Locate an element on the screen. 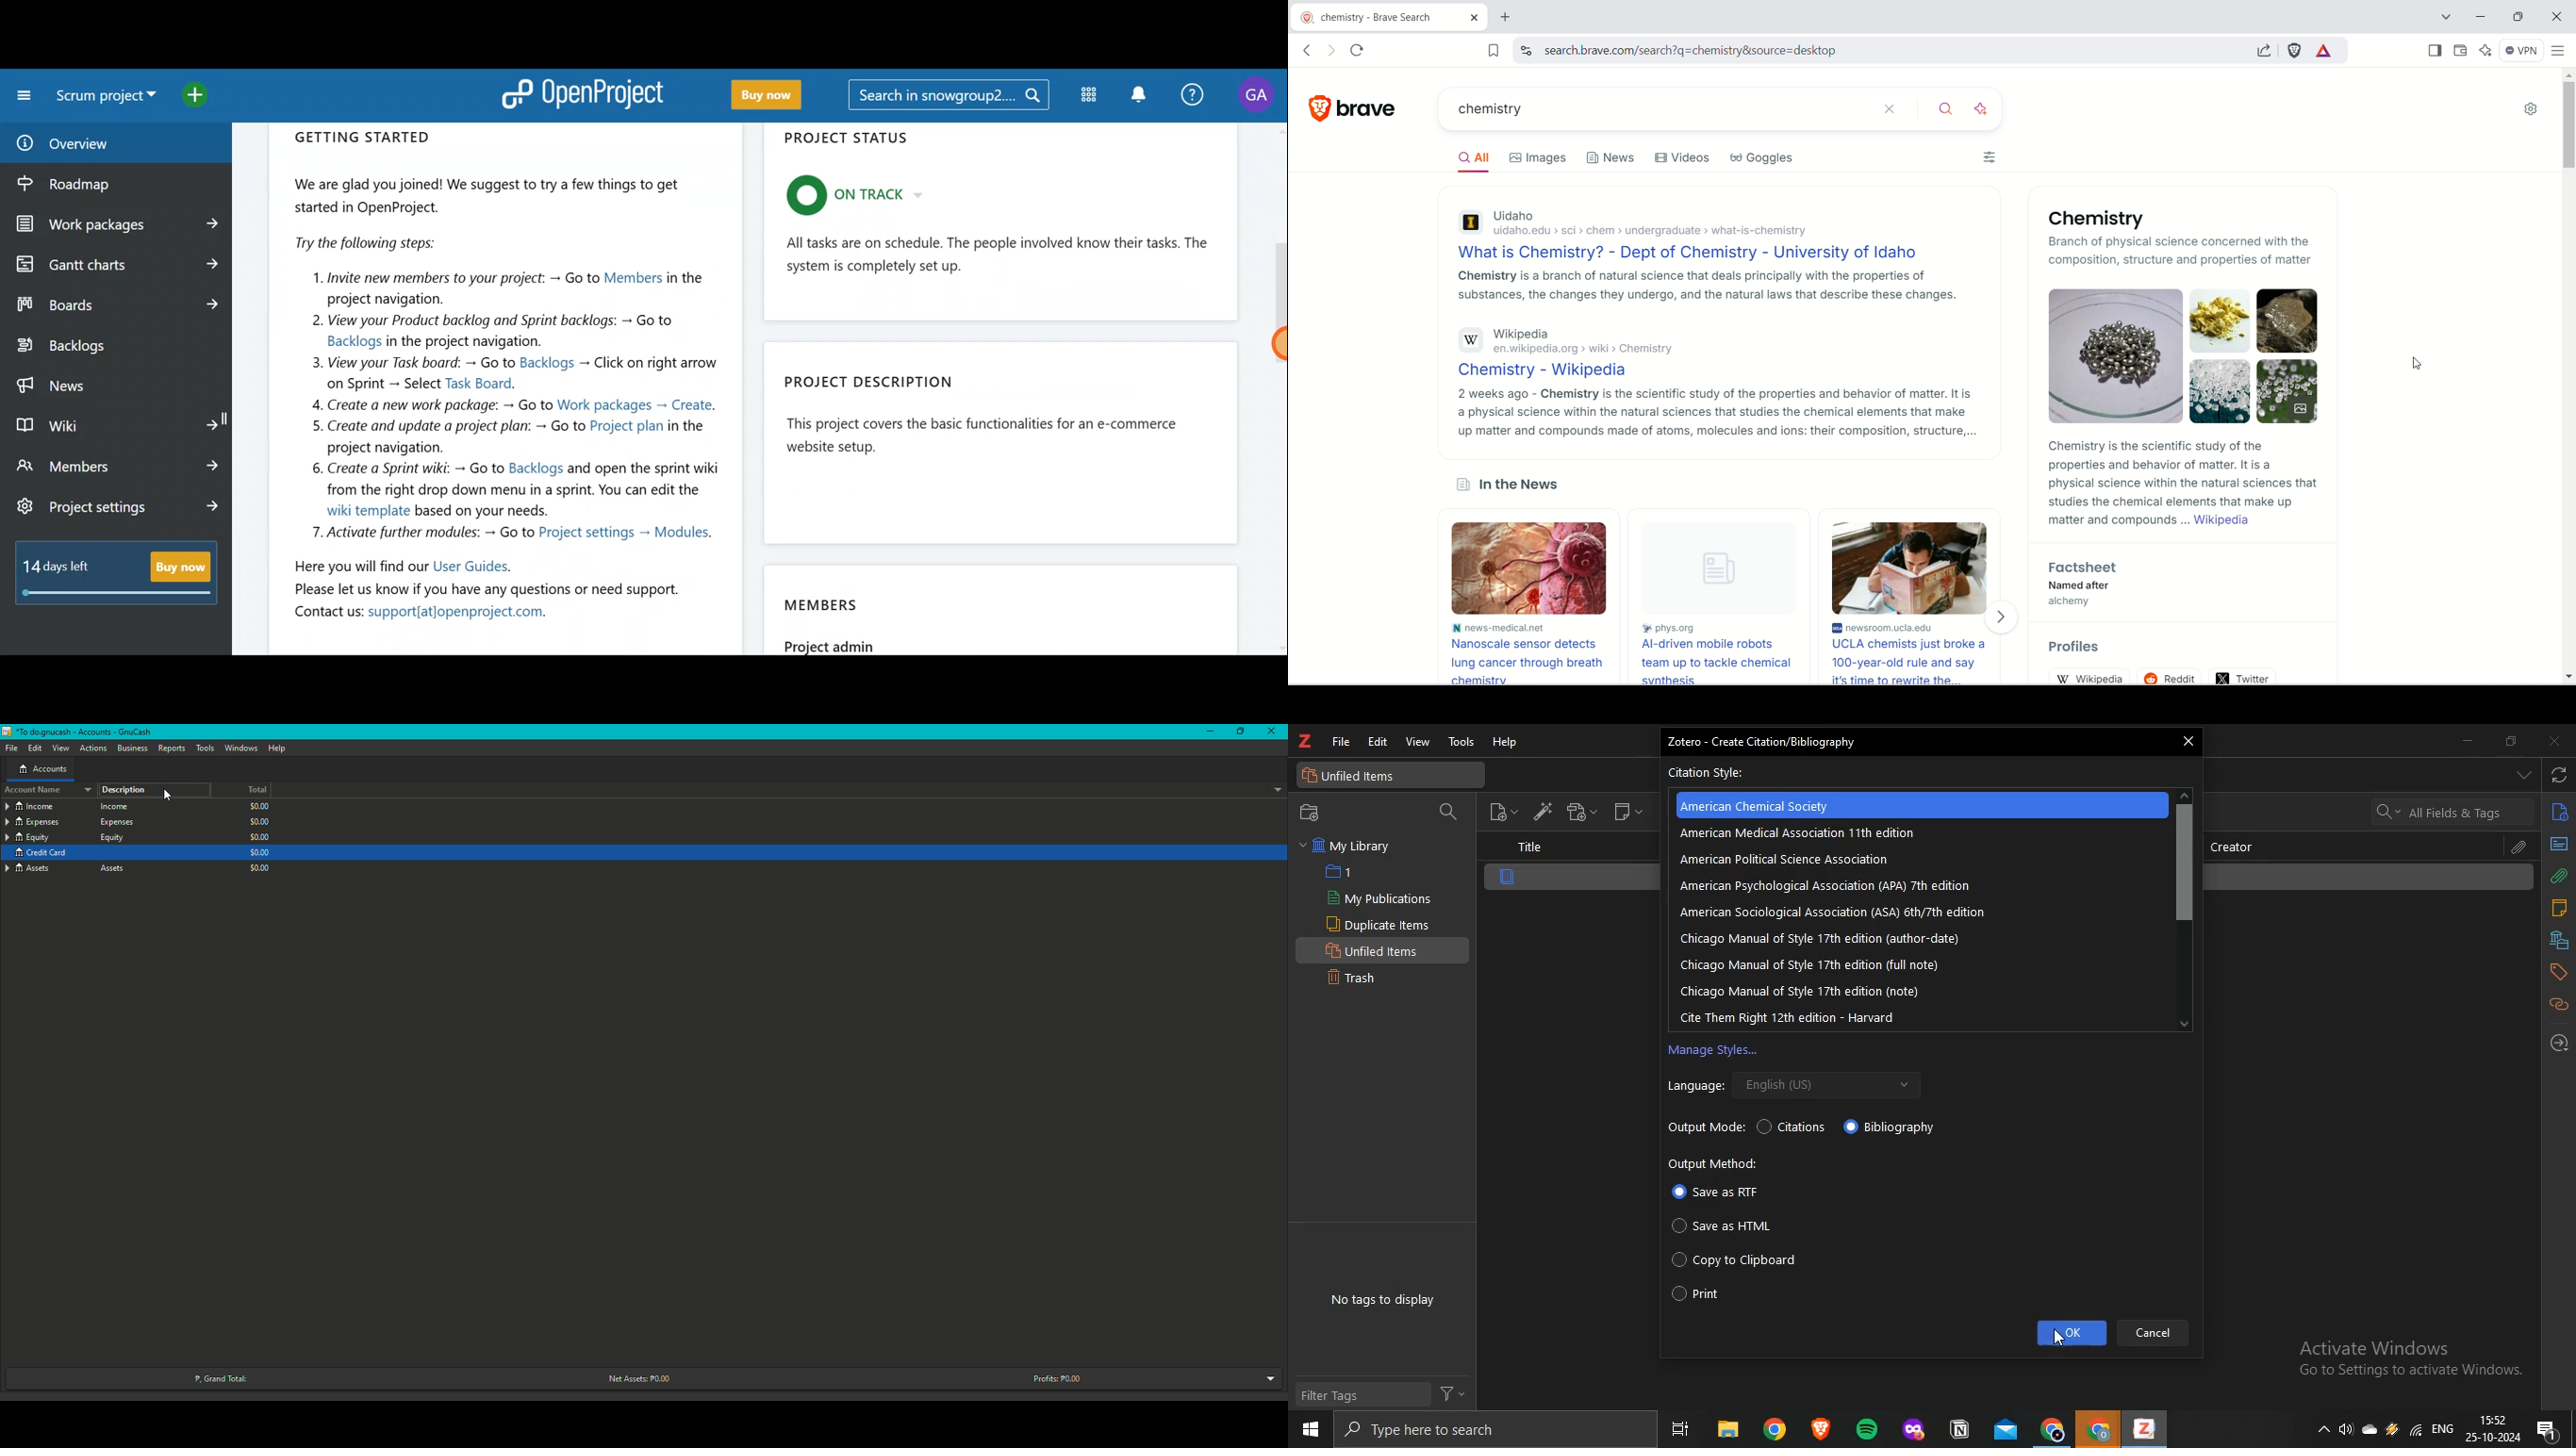  zotero is located at coordinates (2141, 1430).